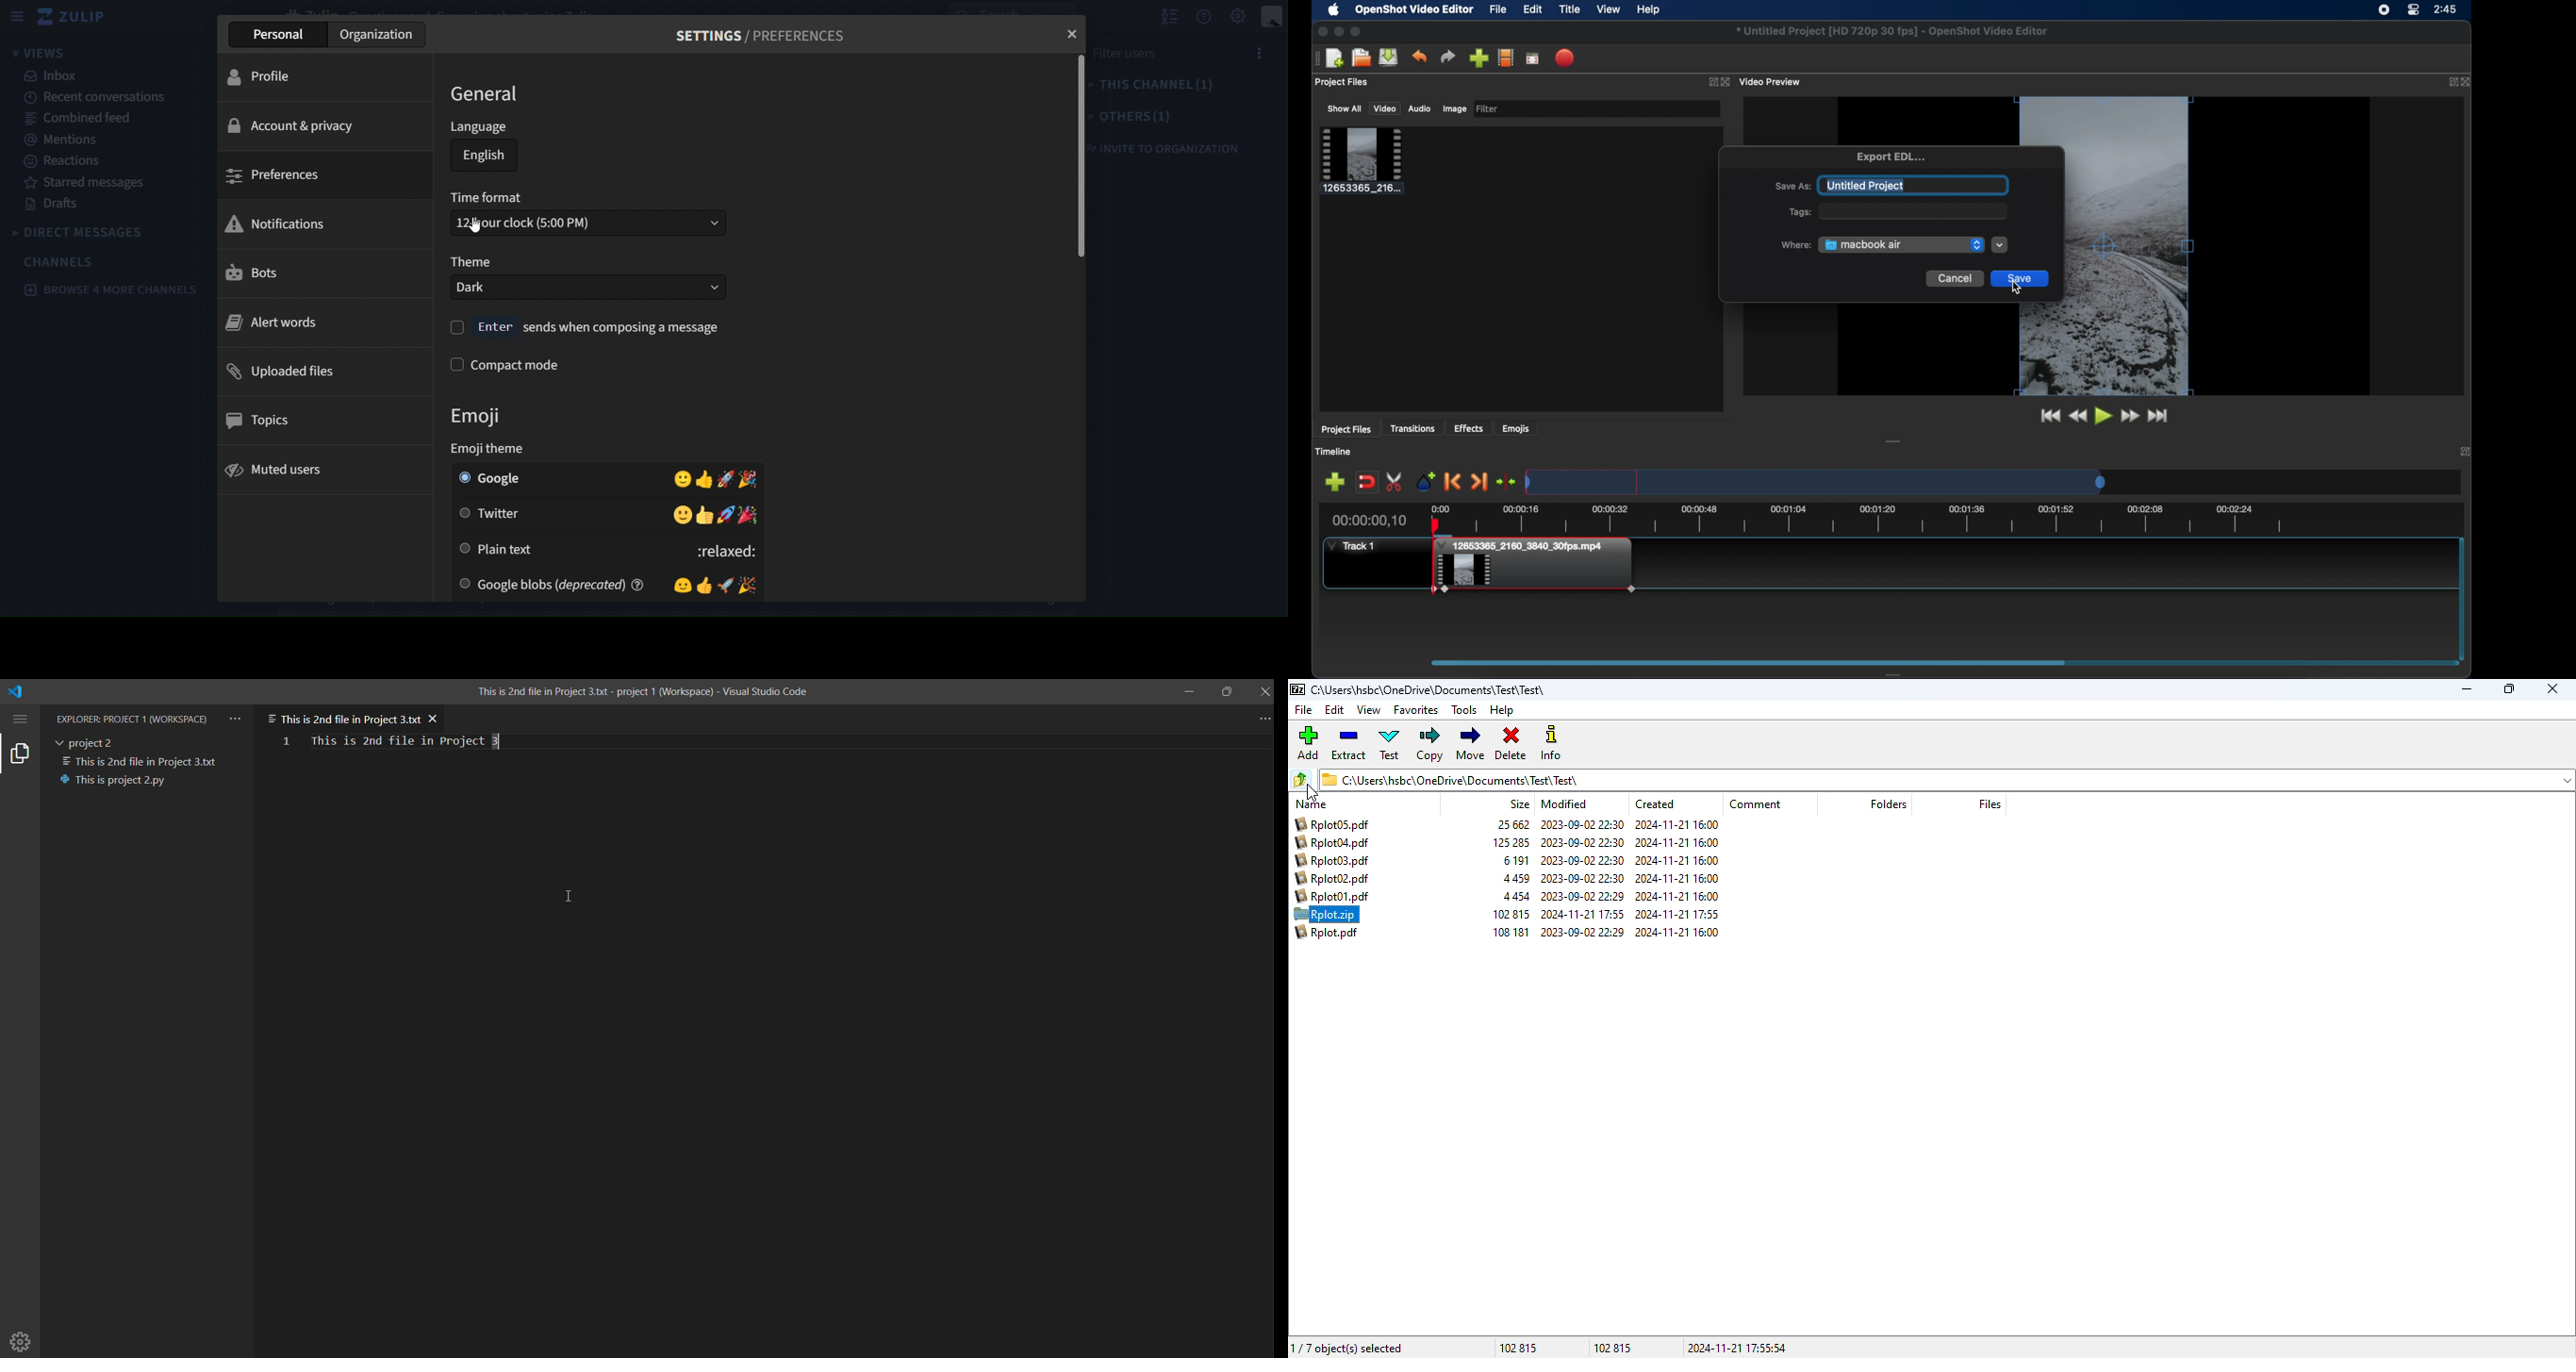 The image size is (2576, 1372). What do you see at coordinates (2383, 11) in the screenshot?
I see `screen recorder icon` at bounding box center [2383, 11].